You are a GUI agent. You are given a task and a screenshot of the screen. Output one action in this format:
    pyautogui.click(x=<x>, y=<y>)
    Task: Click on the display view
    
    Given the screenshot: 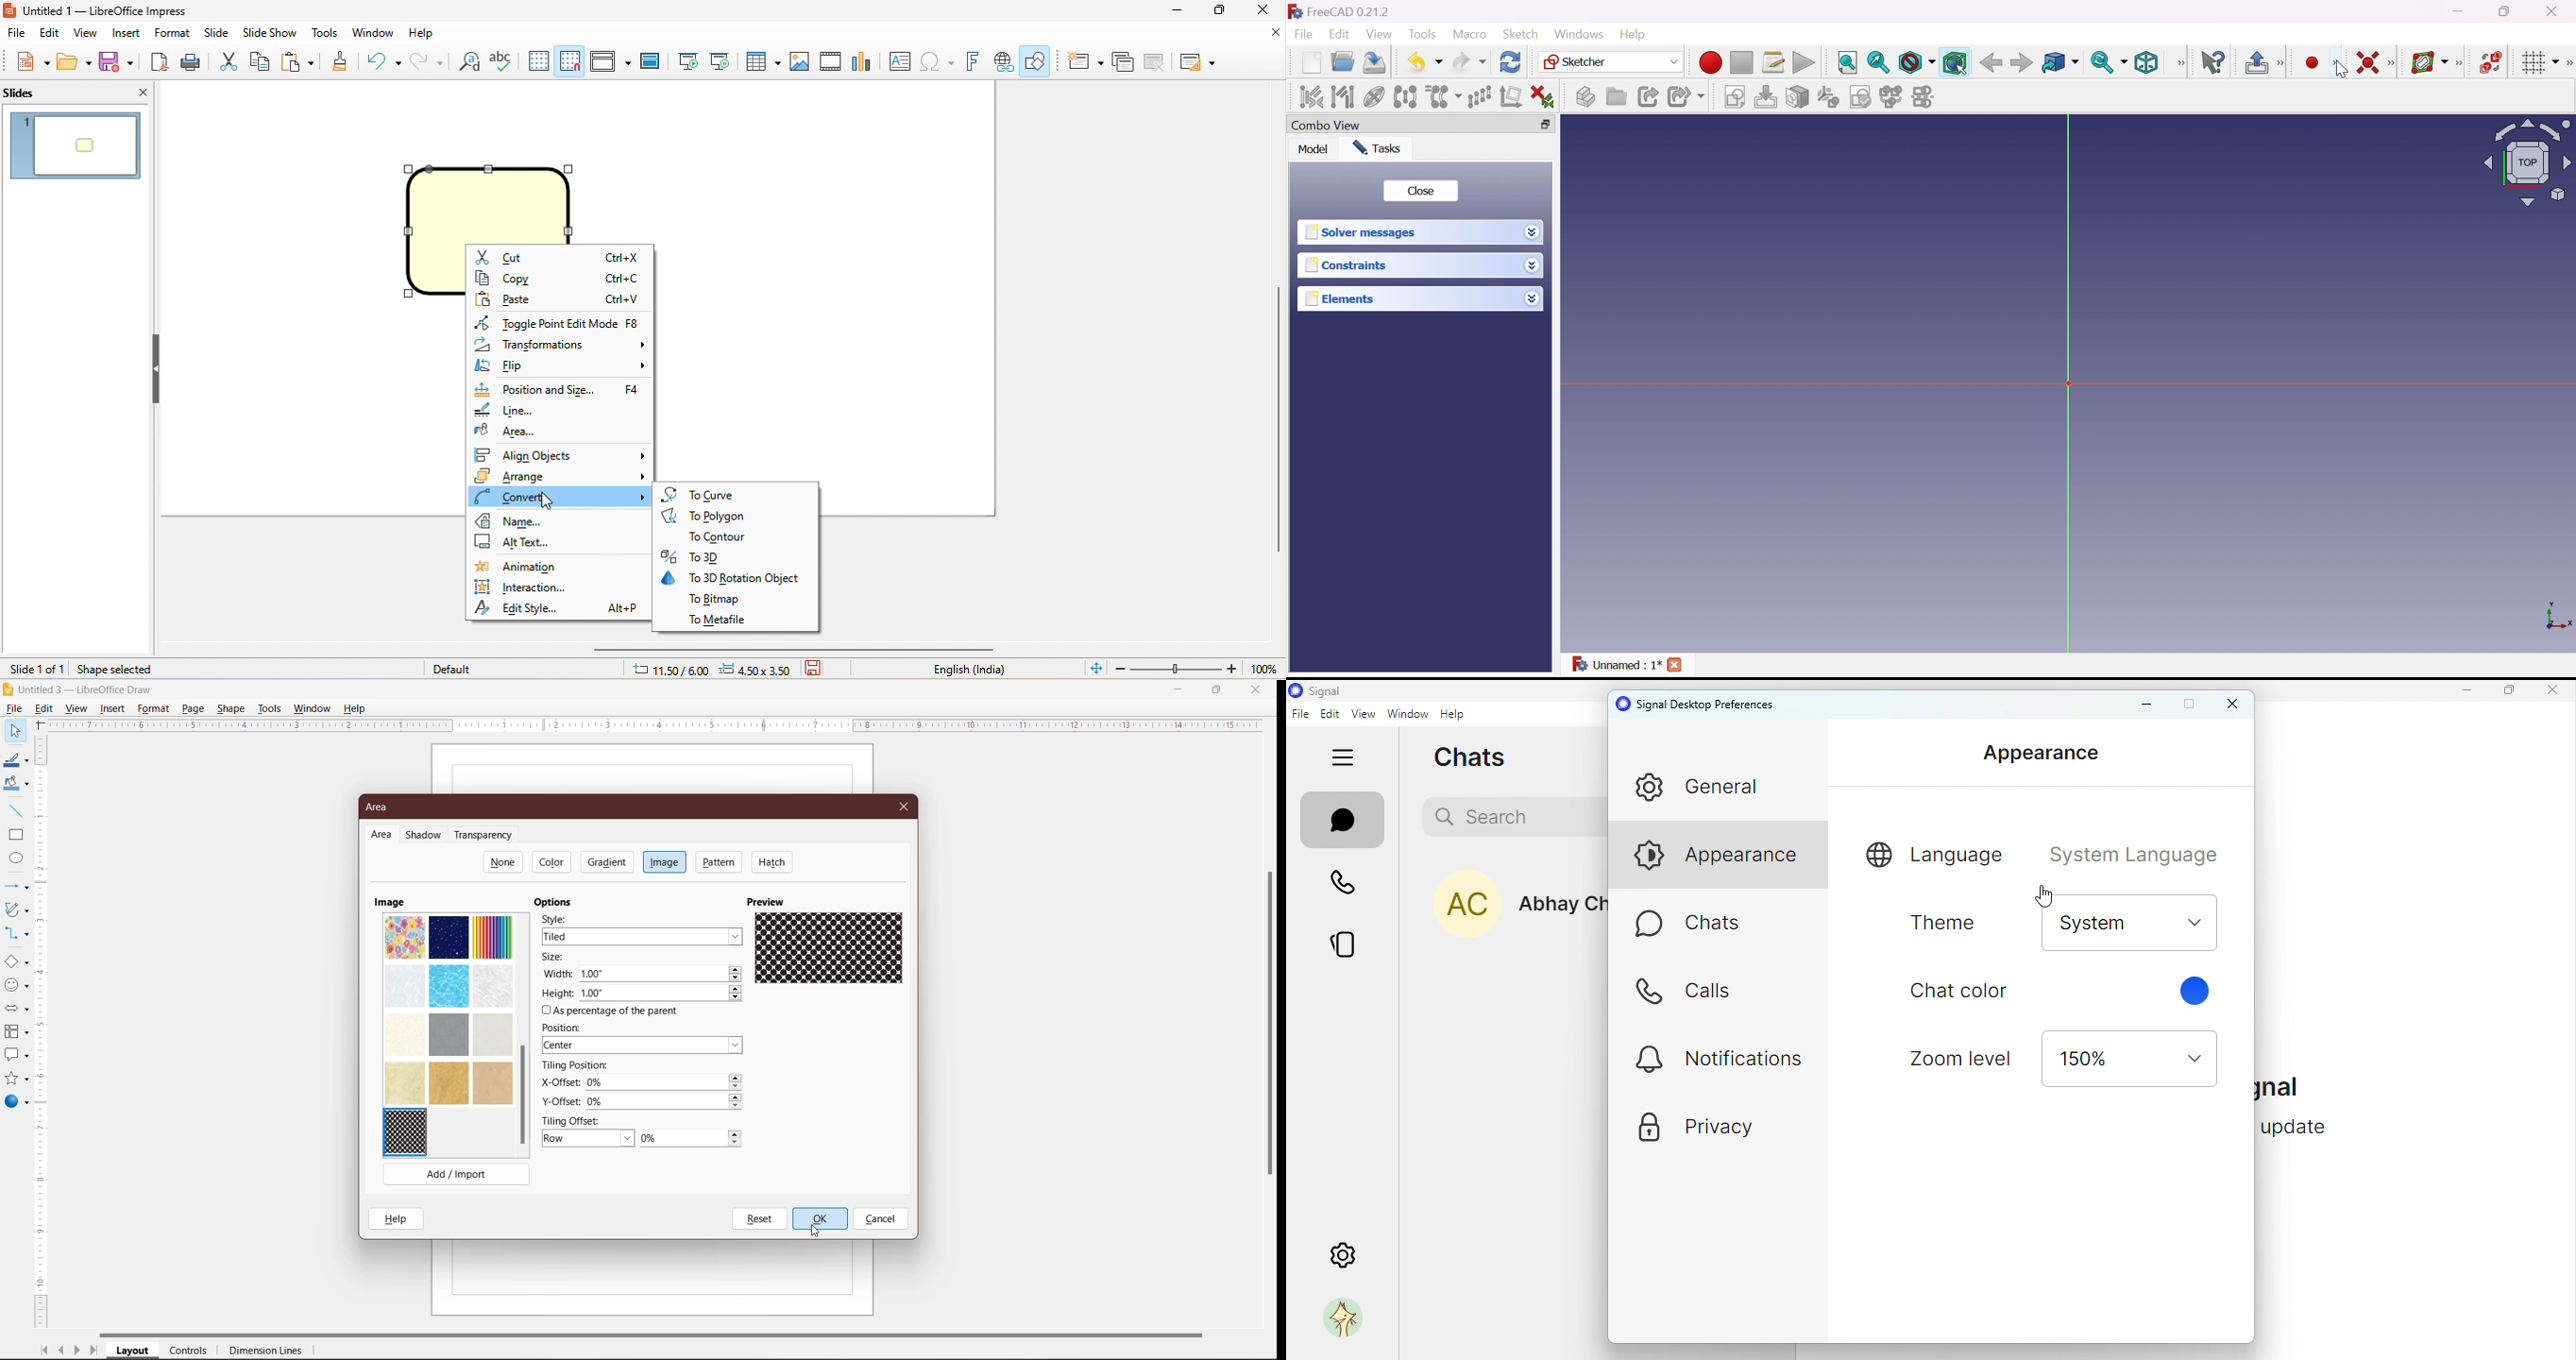 What is the action you would take?
    pyautogui.click(x=612, y=60)
    